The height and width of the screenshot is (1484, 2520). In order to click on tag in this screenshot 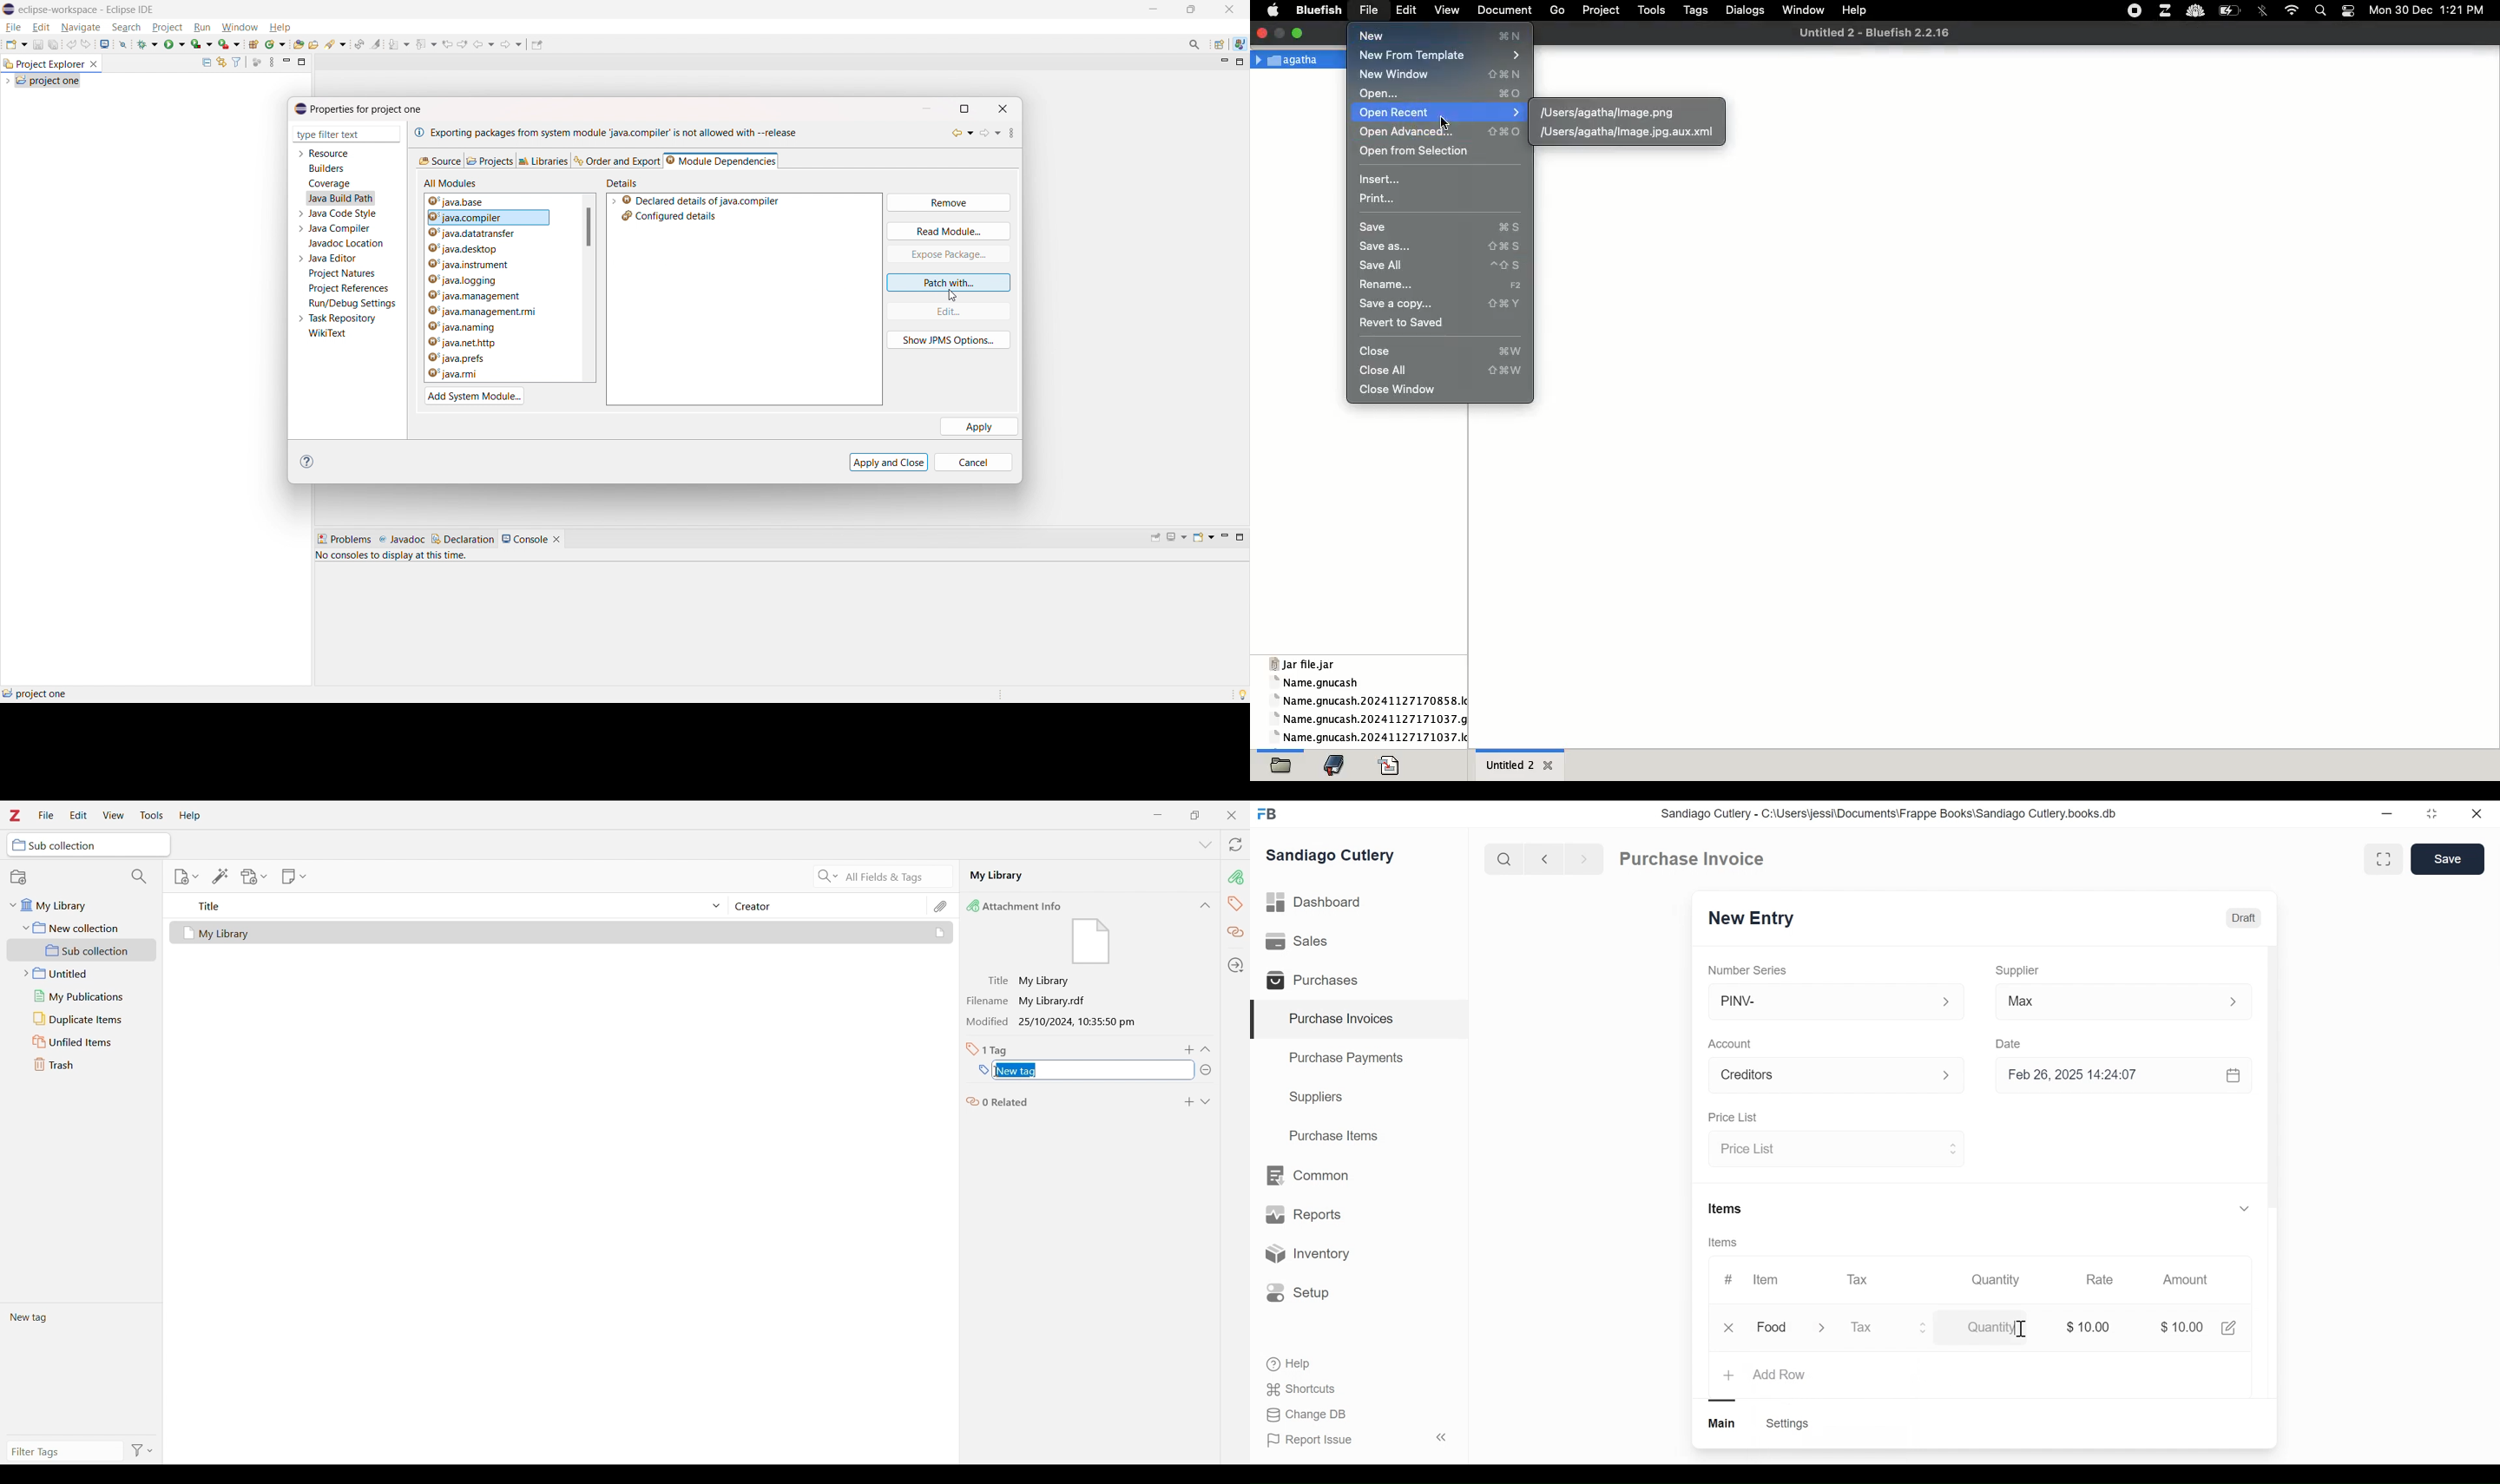, I will do `click(1235, 903)`.